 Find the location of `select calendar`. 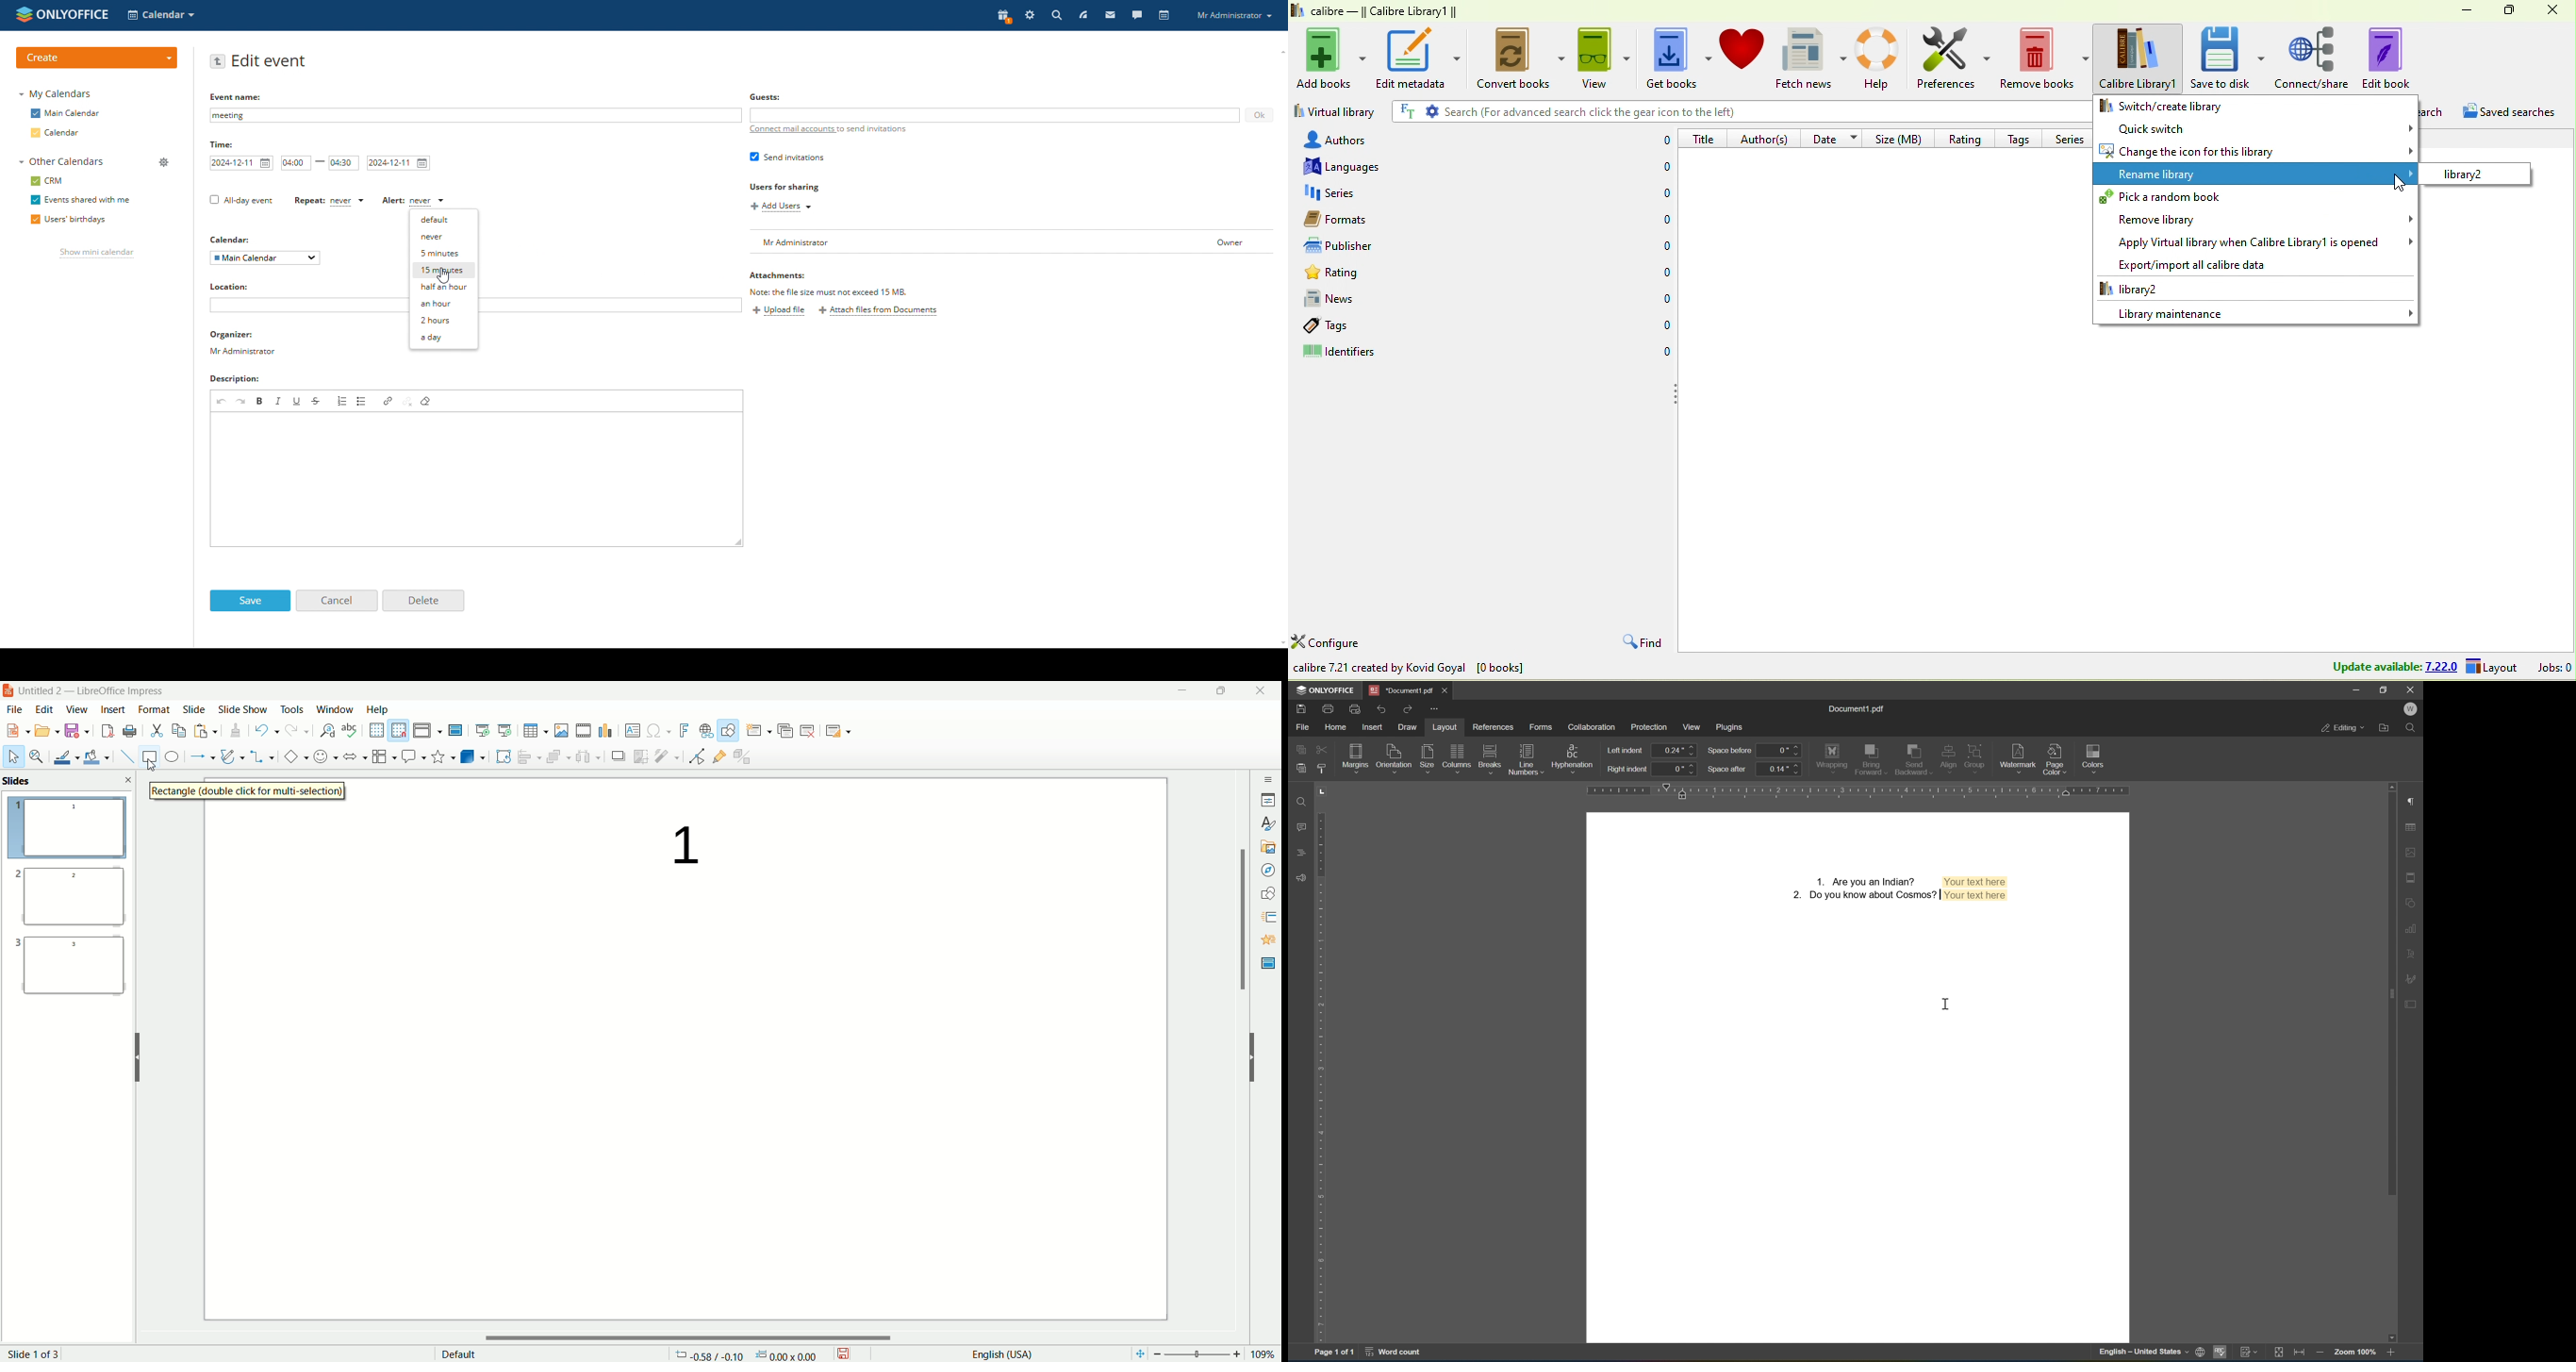

select calendar is located at coordinates (265, 258).